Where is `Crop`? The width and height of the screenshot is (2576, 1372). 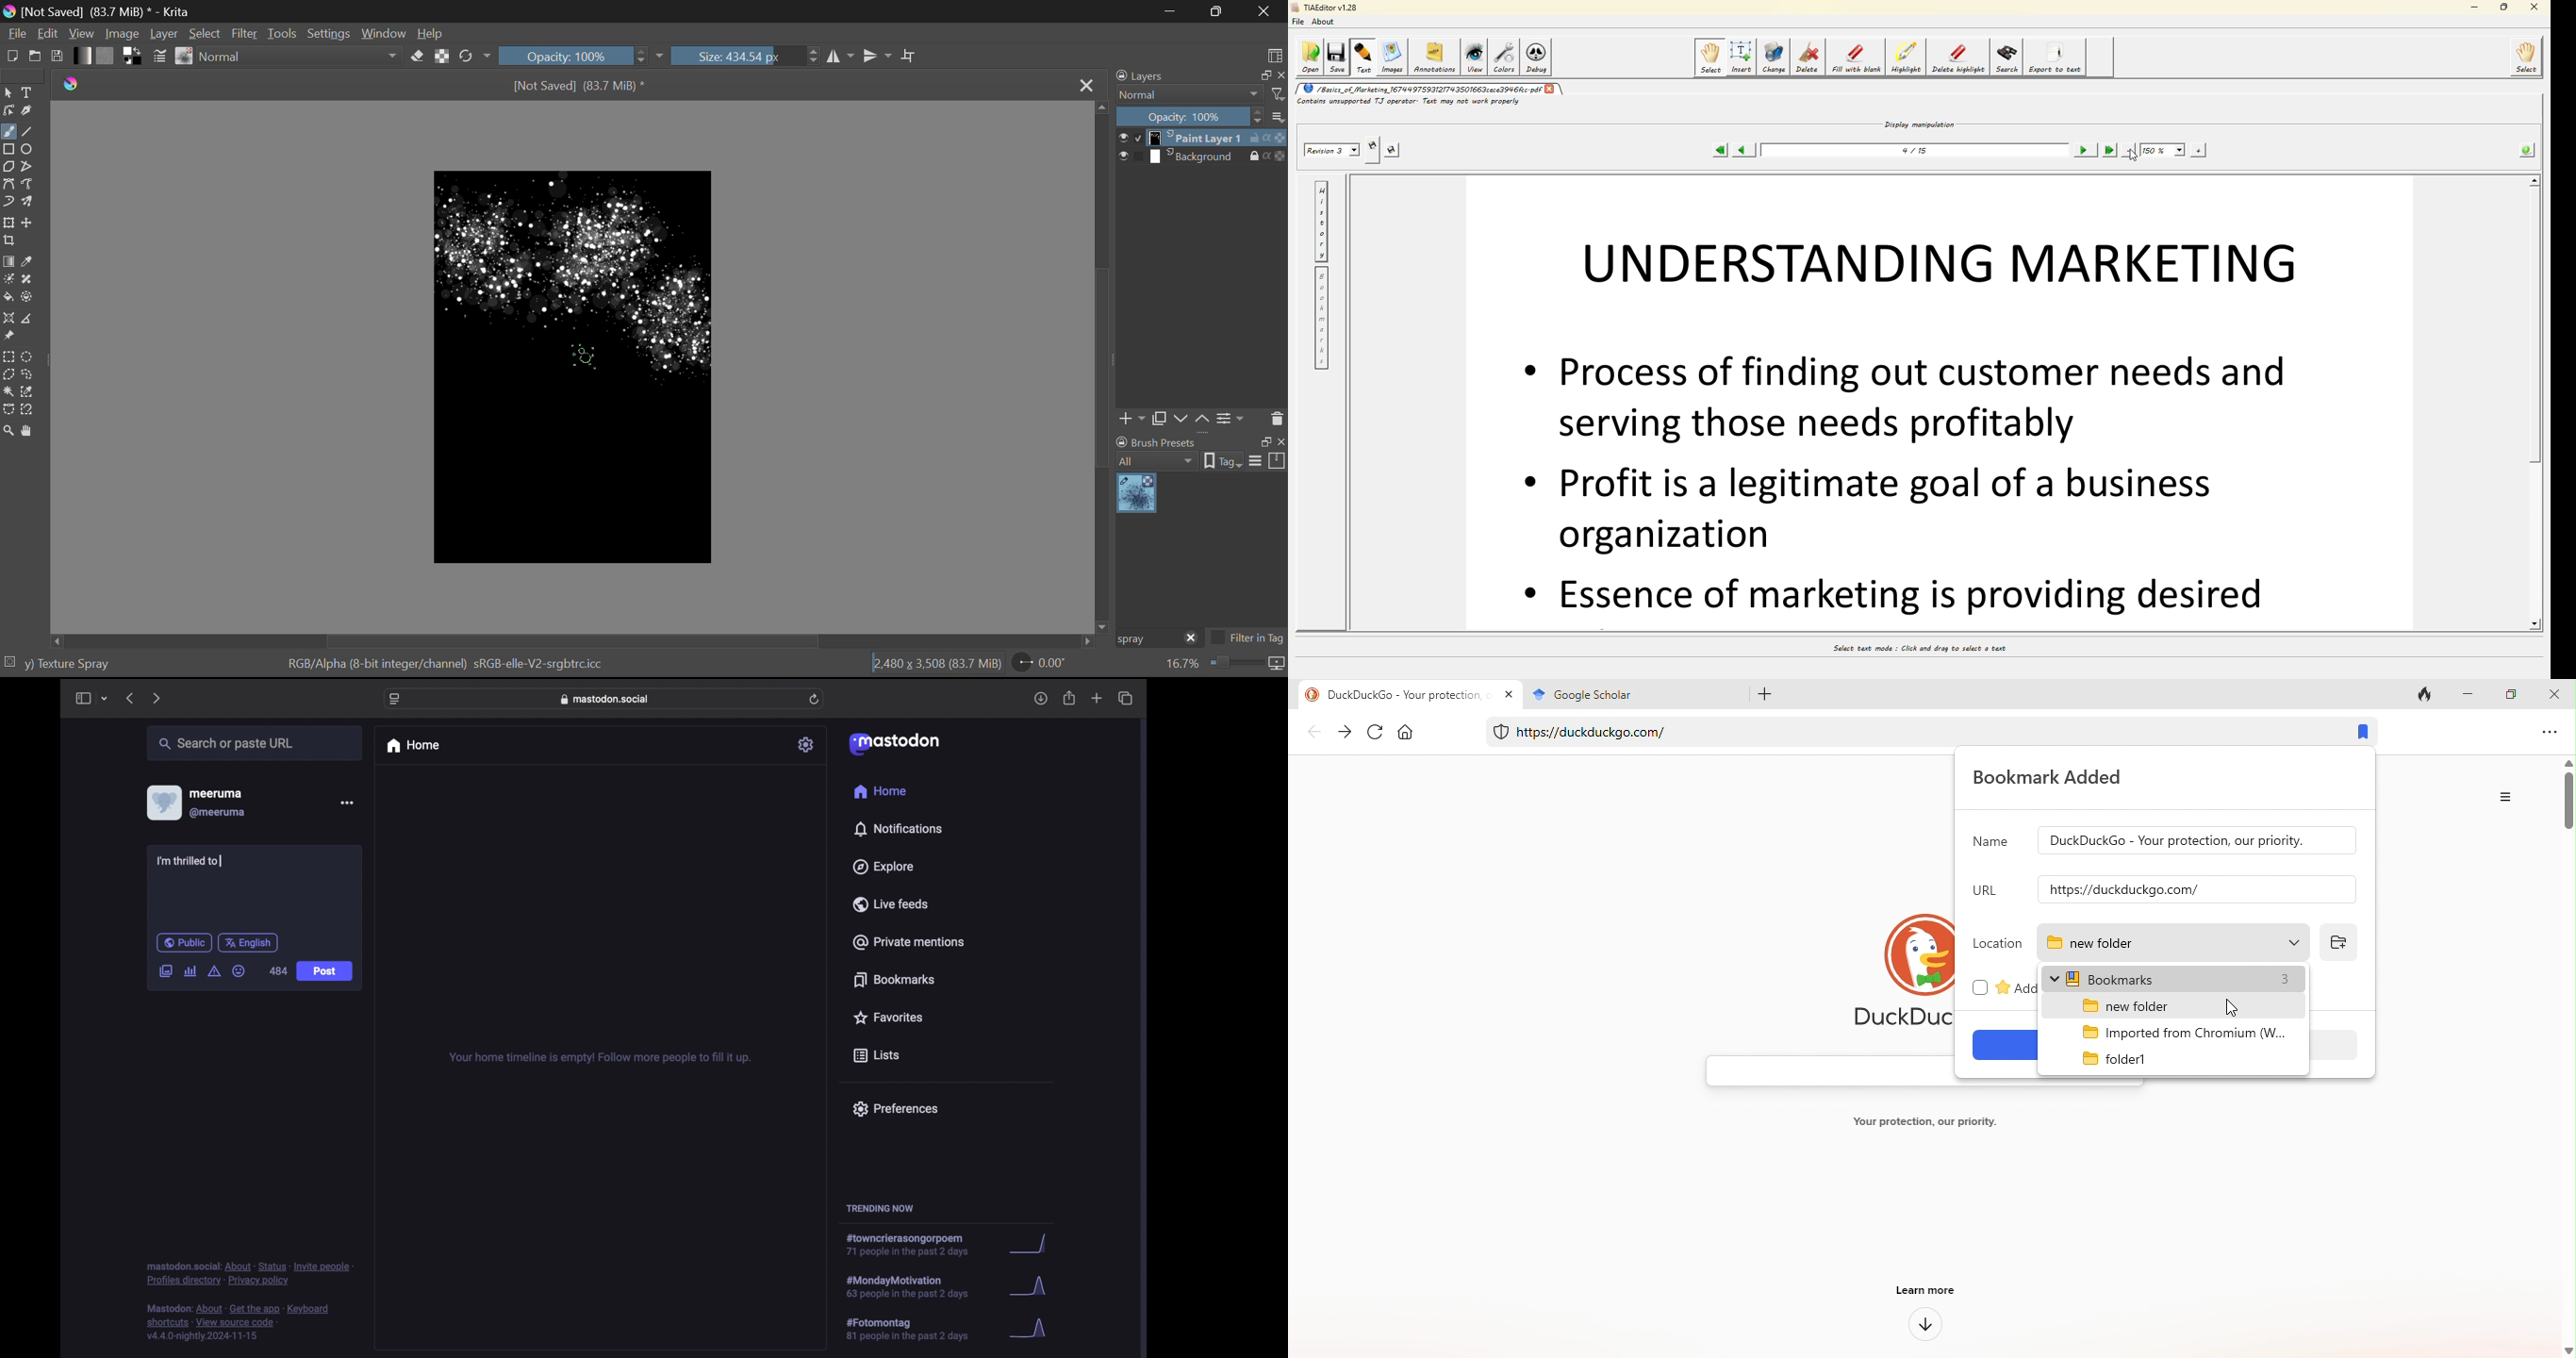 Crop is located at coordinates (910, 56).